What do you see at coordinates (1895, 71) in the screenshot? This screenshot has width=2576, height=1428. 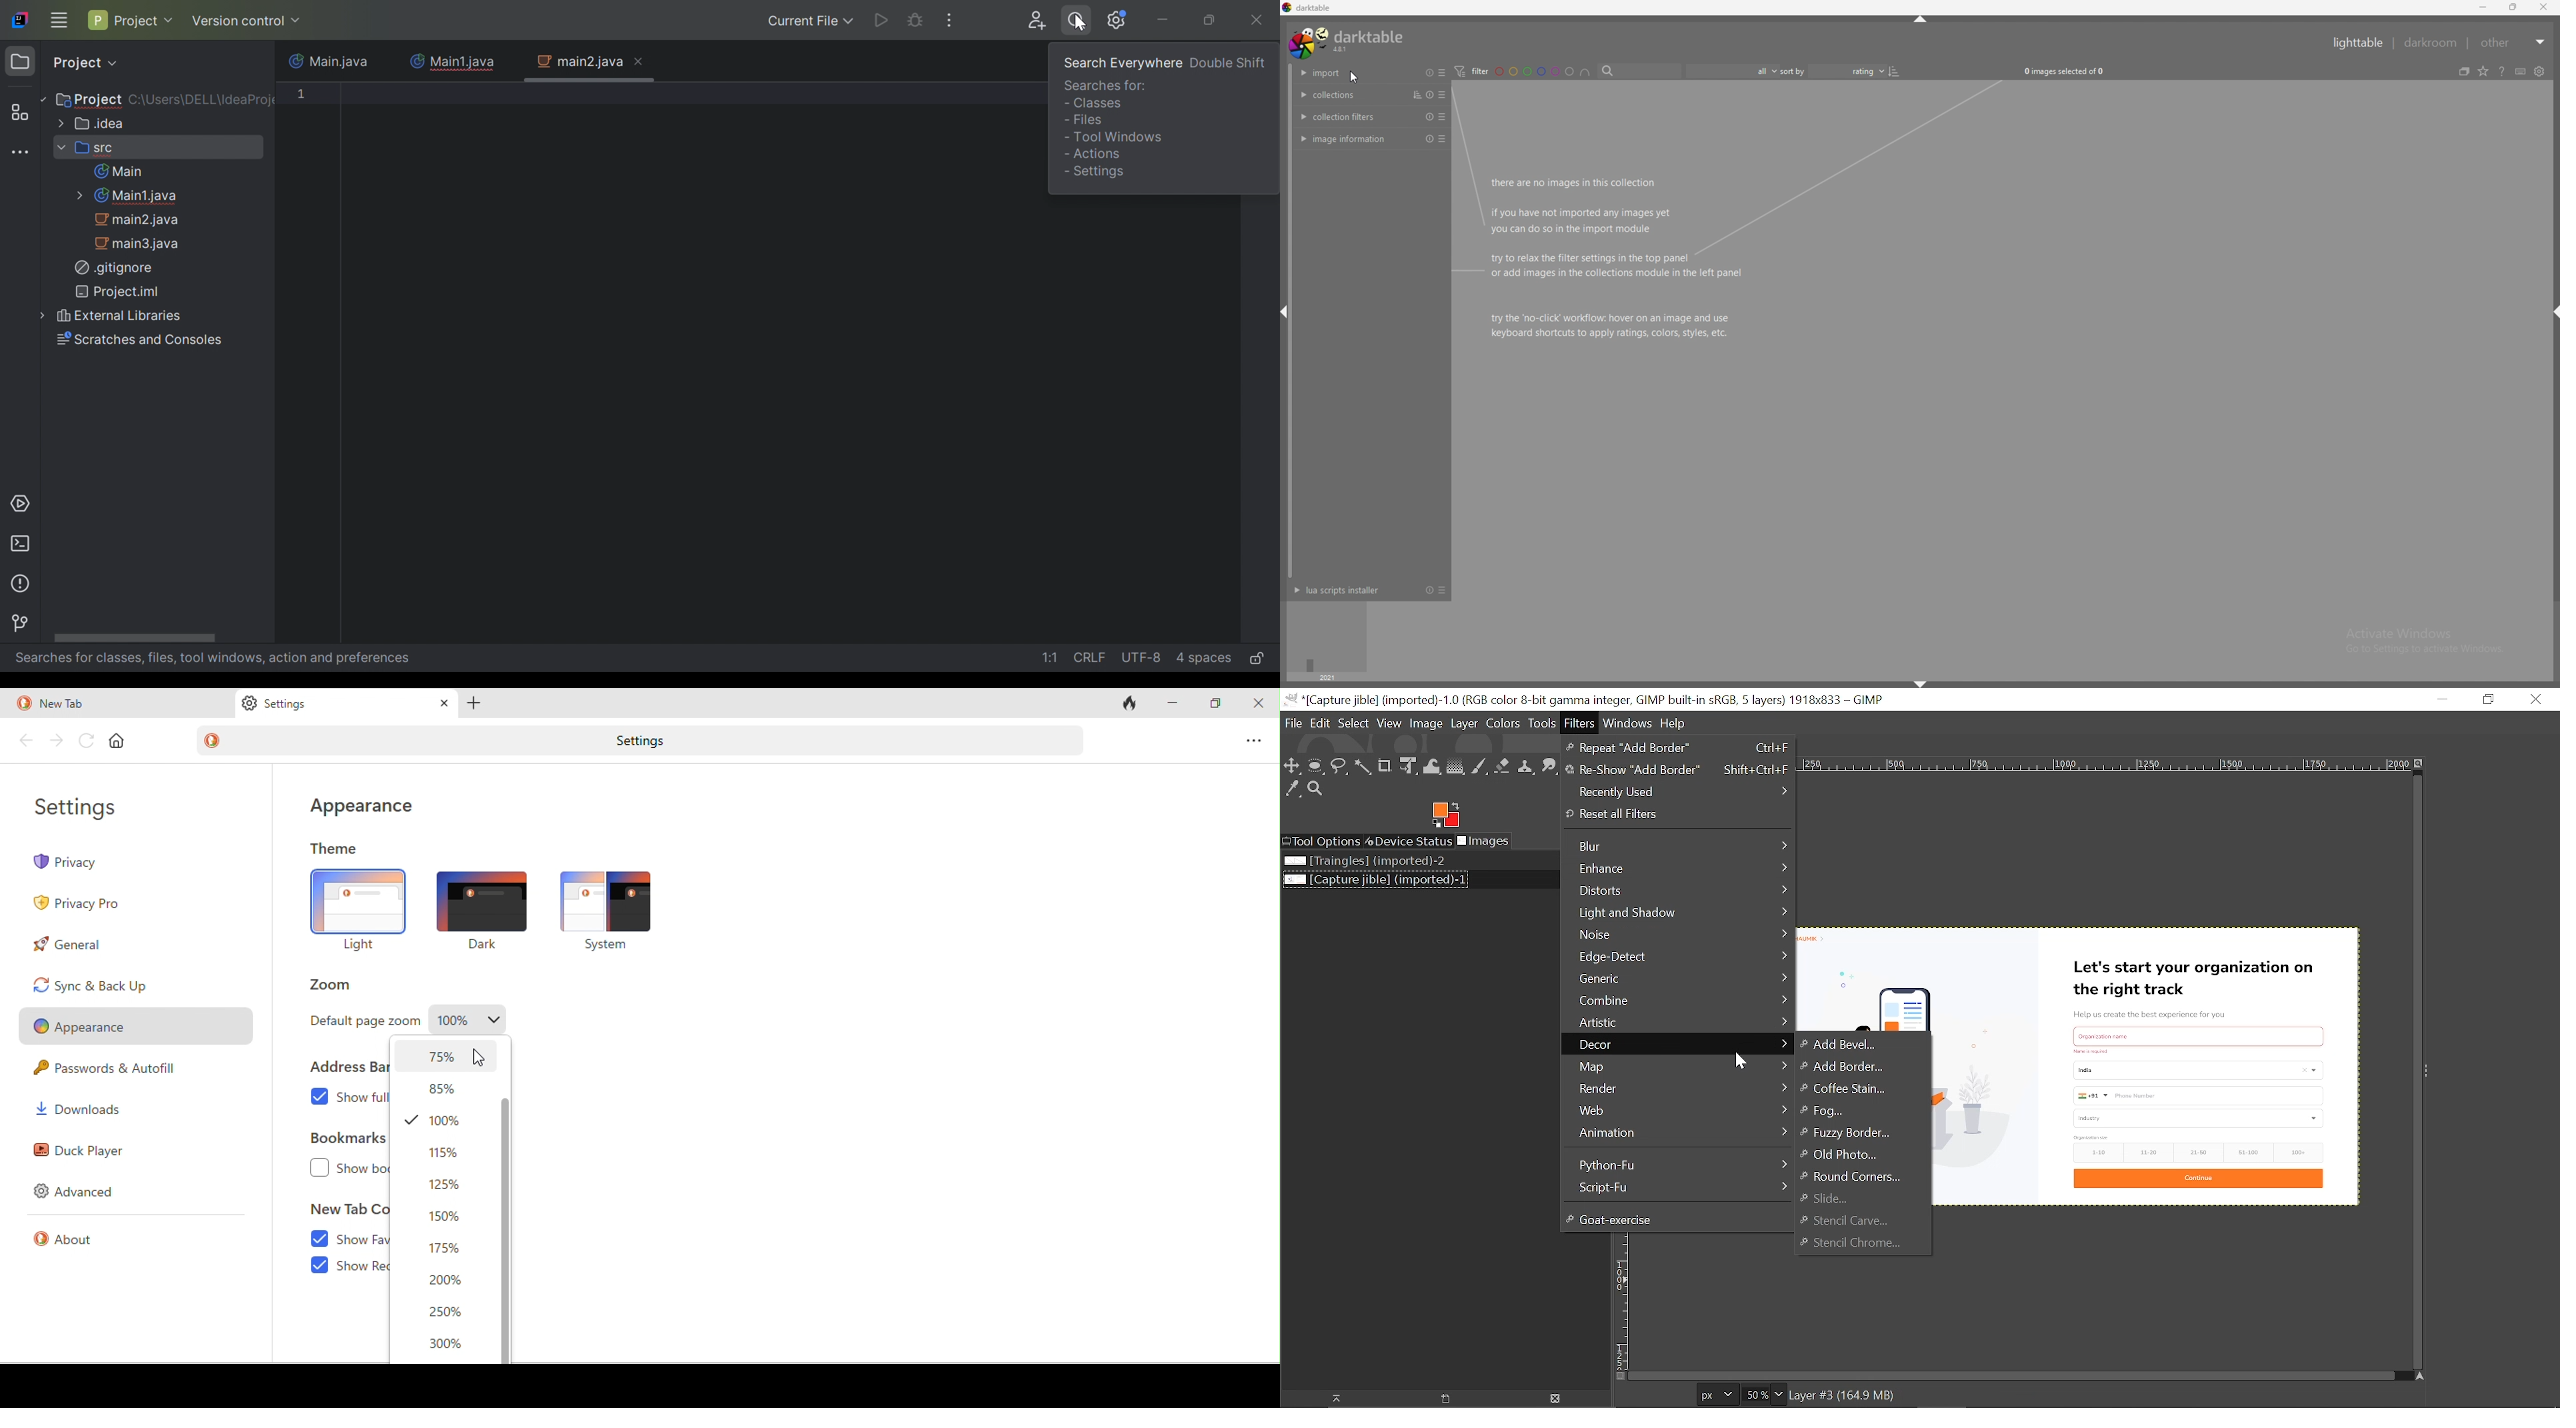 I see `reserve sort order` at bounding box center [1895, 71].